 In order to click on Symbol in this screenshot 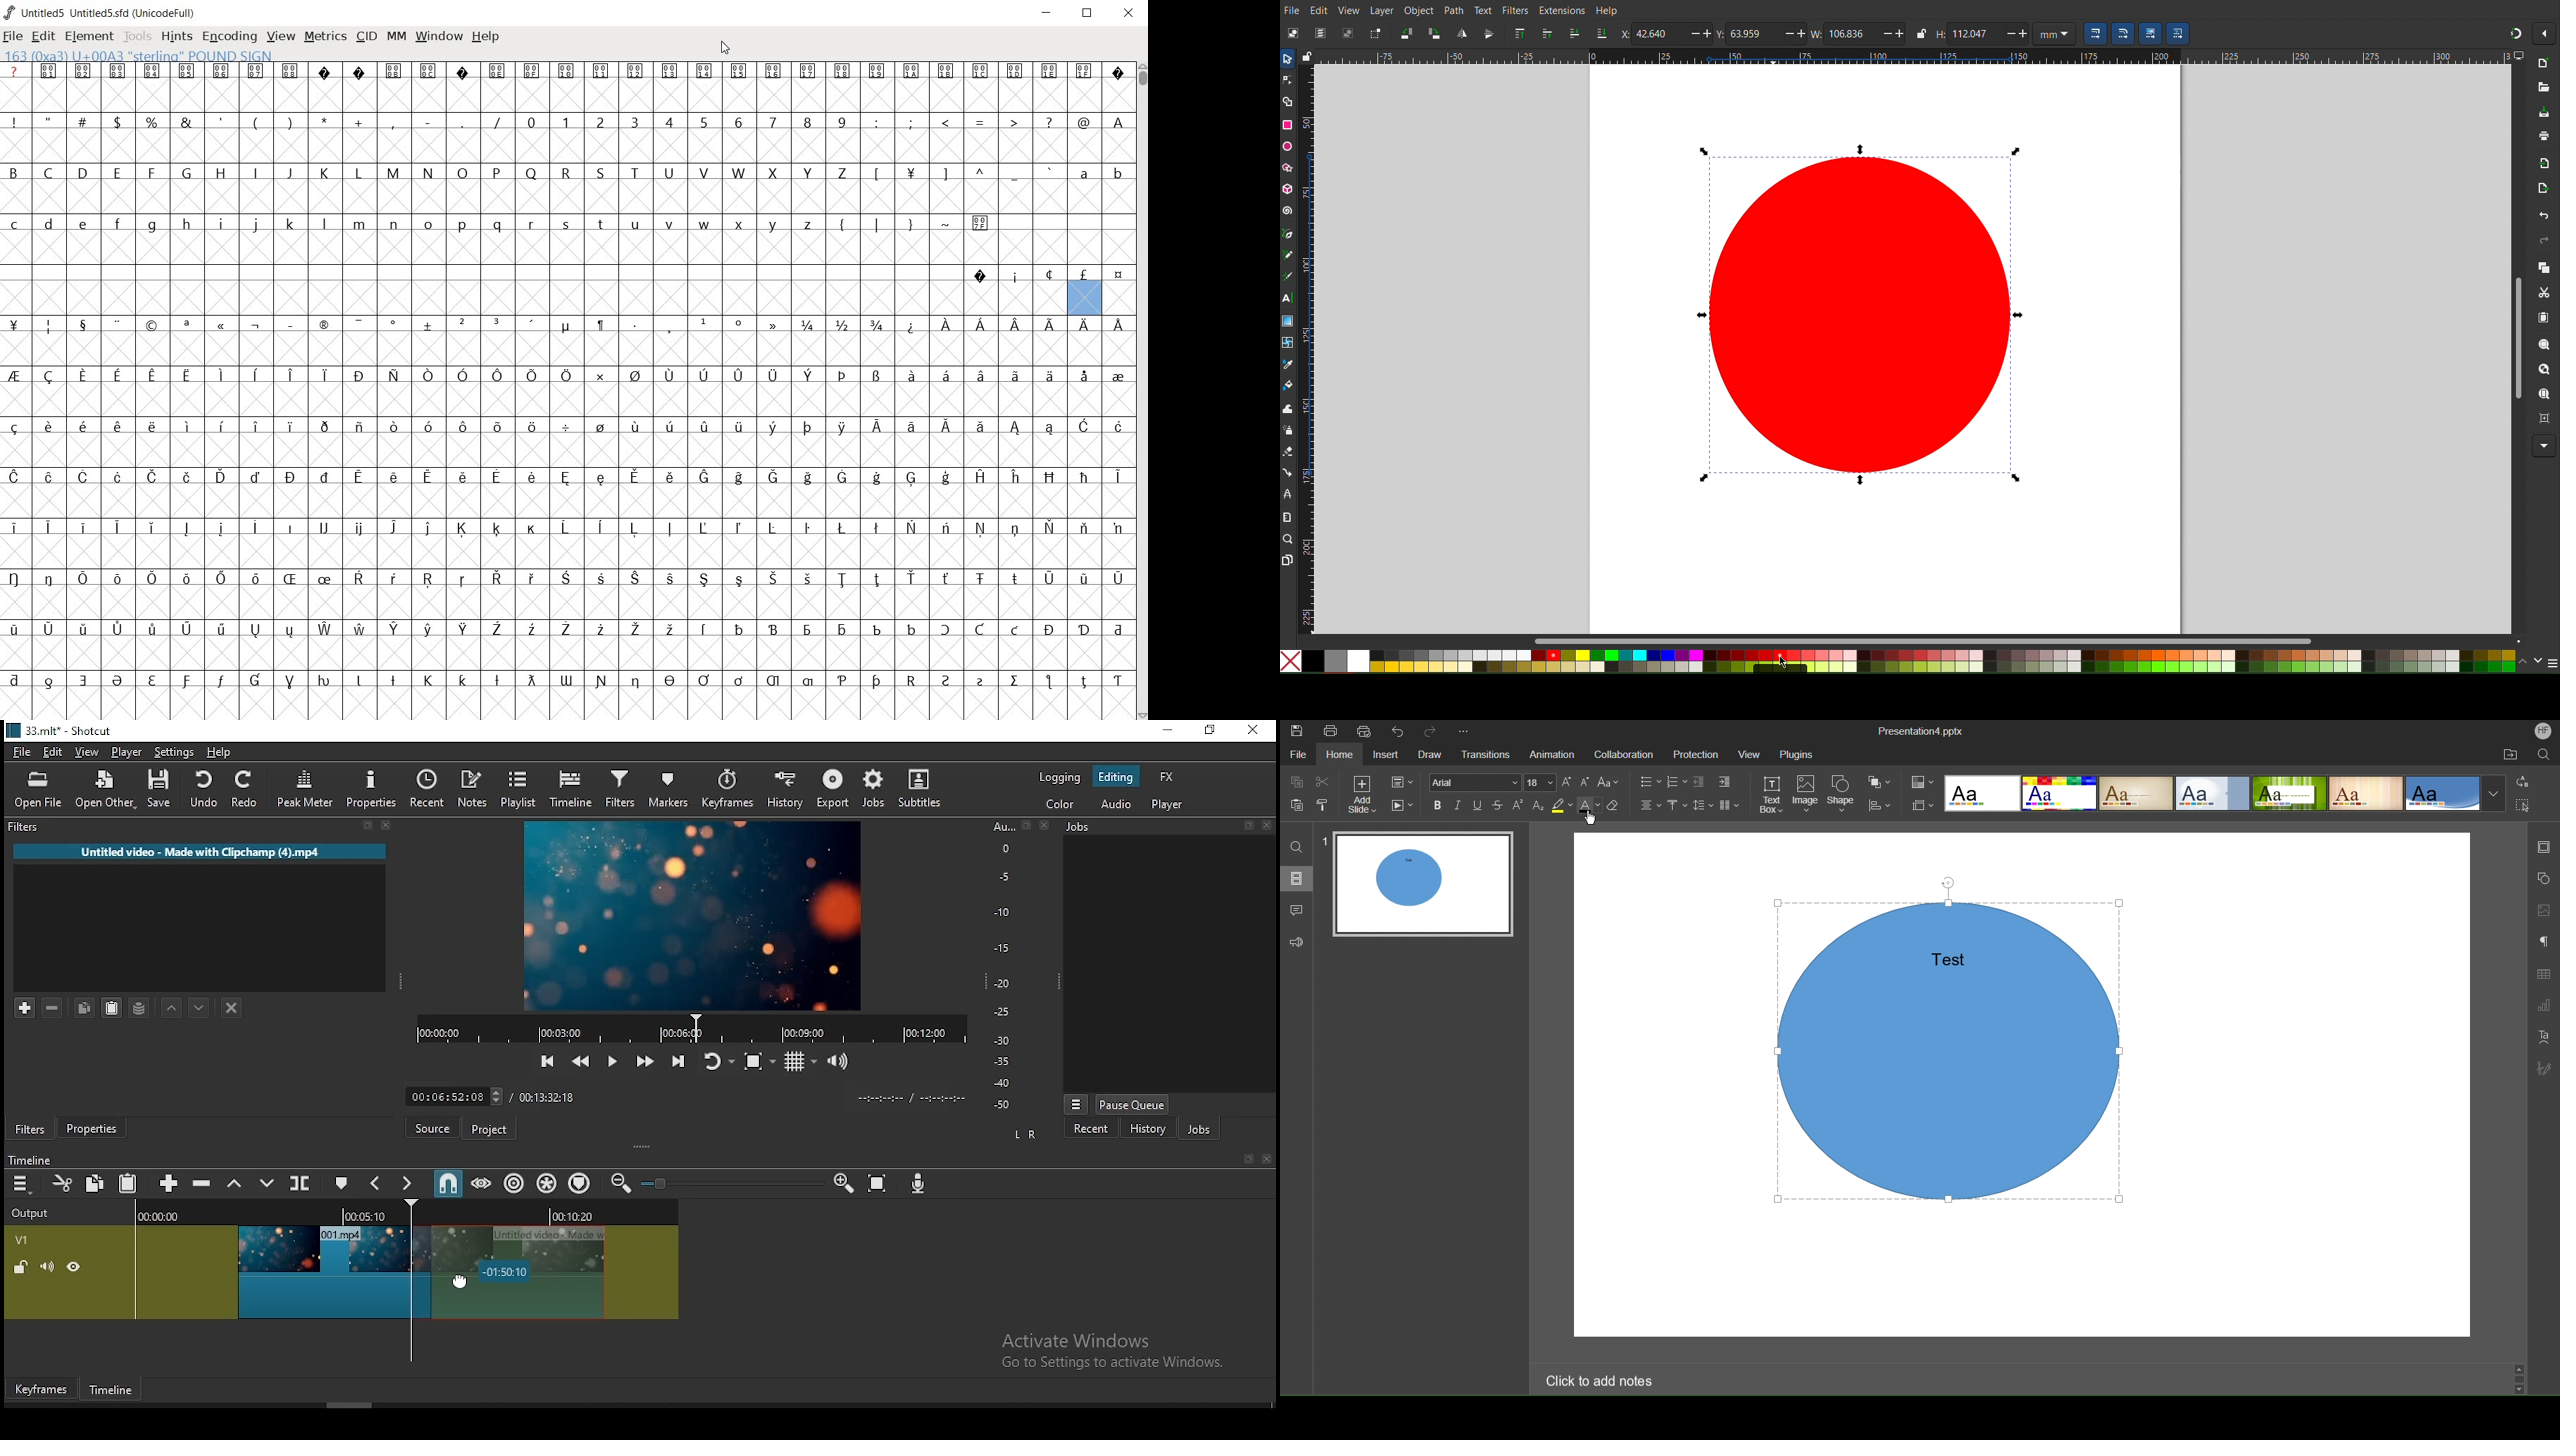, I will do `click(463, 630)`.